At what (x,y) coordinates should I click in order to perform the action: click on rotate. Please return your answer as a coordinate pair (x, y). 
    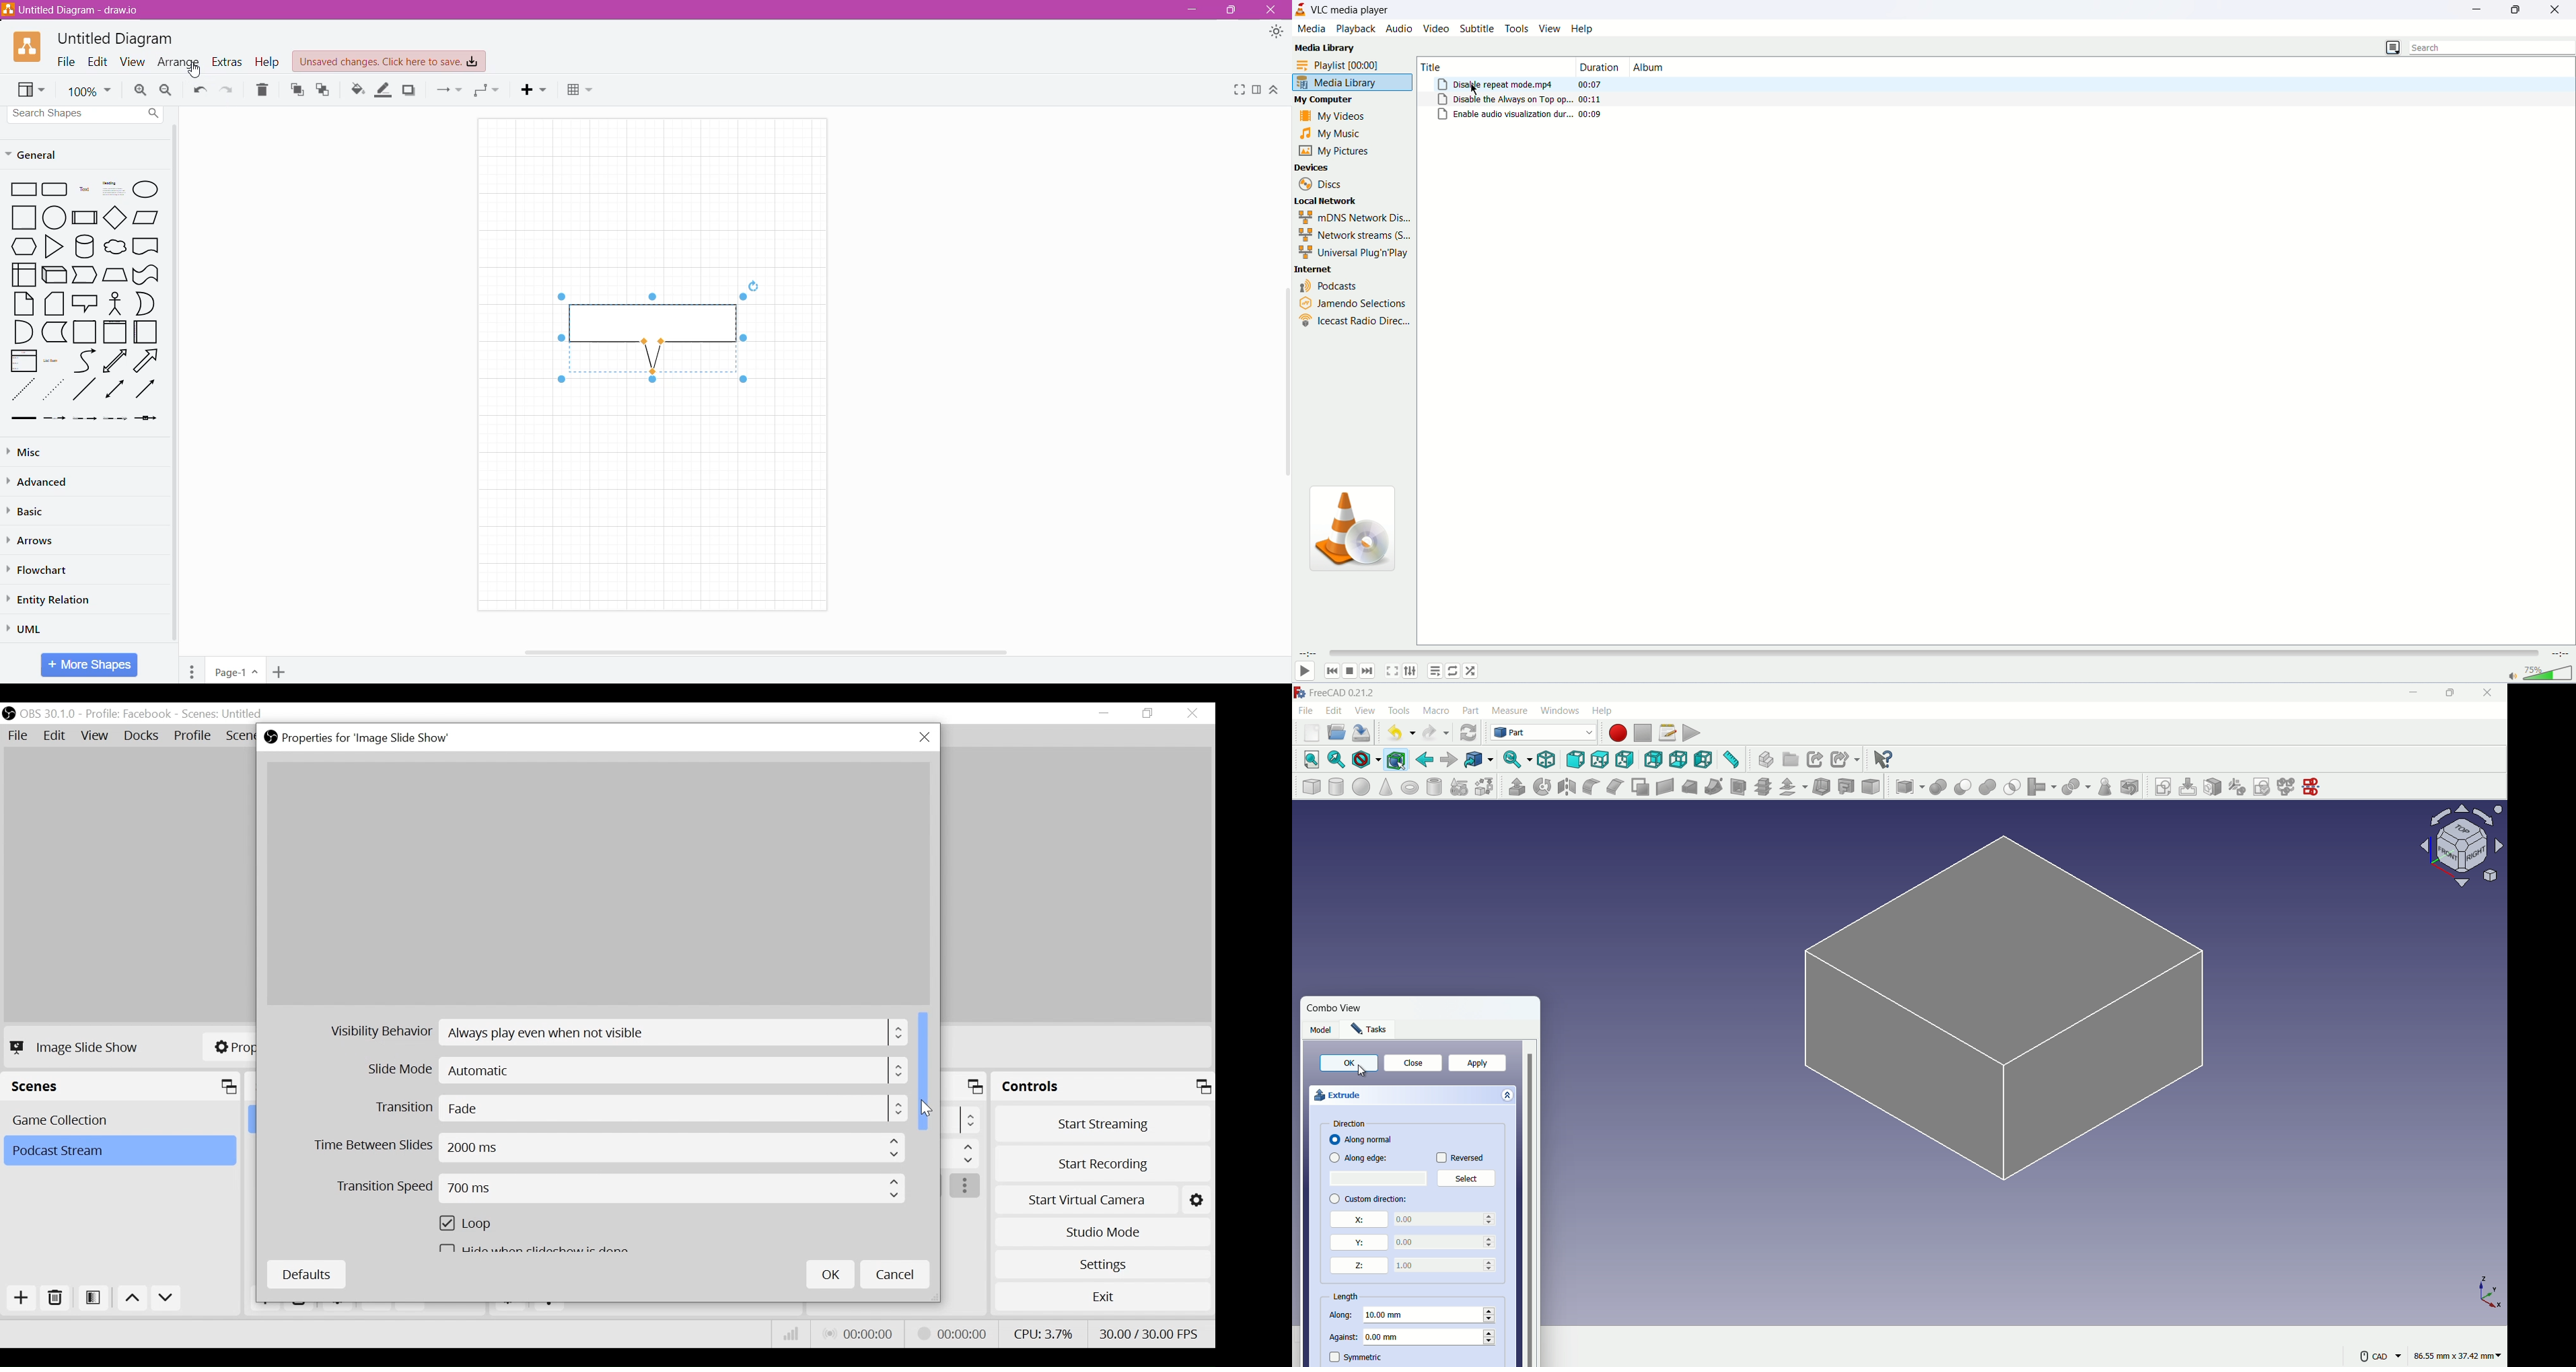
    Looking at the image, I should click on (1543, 786).